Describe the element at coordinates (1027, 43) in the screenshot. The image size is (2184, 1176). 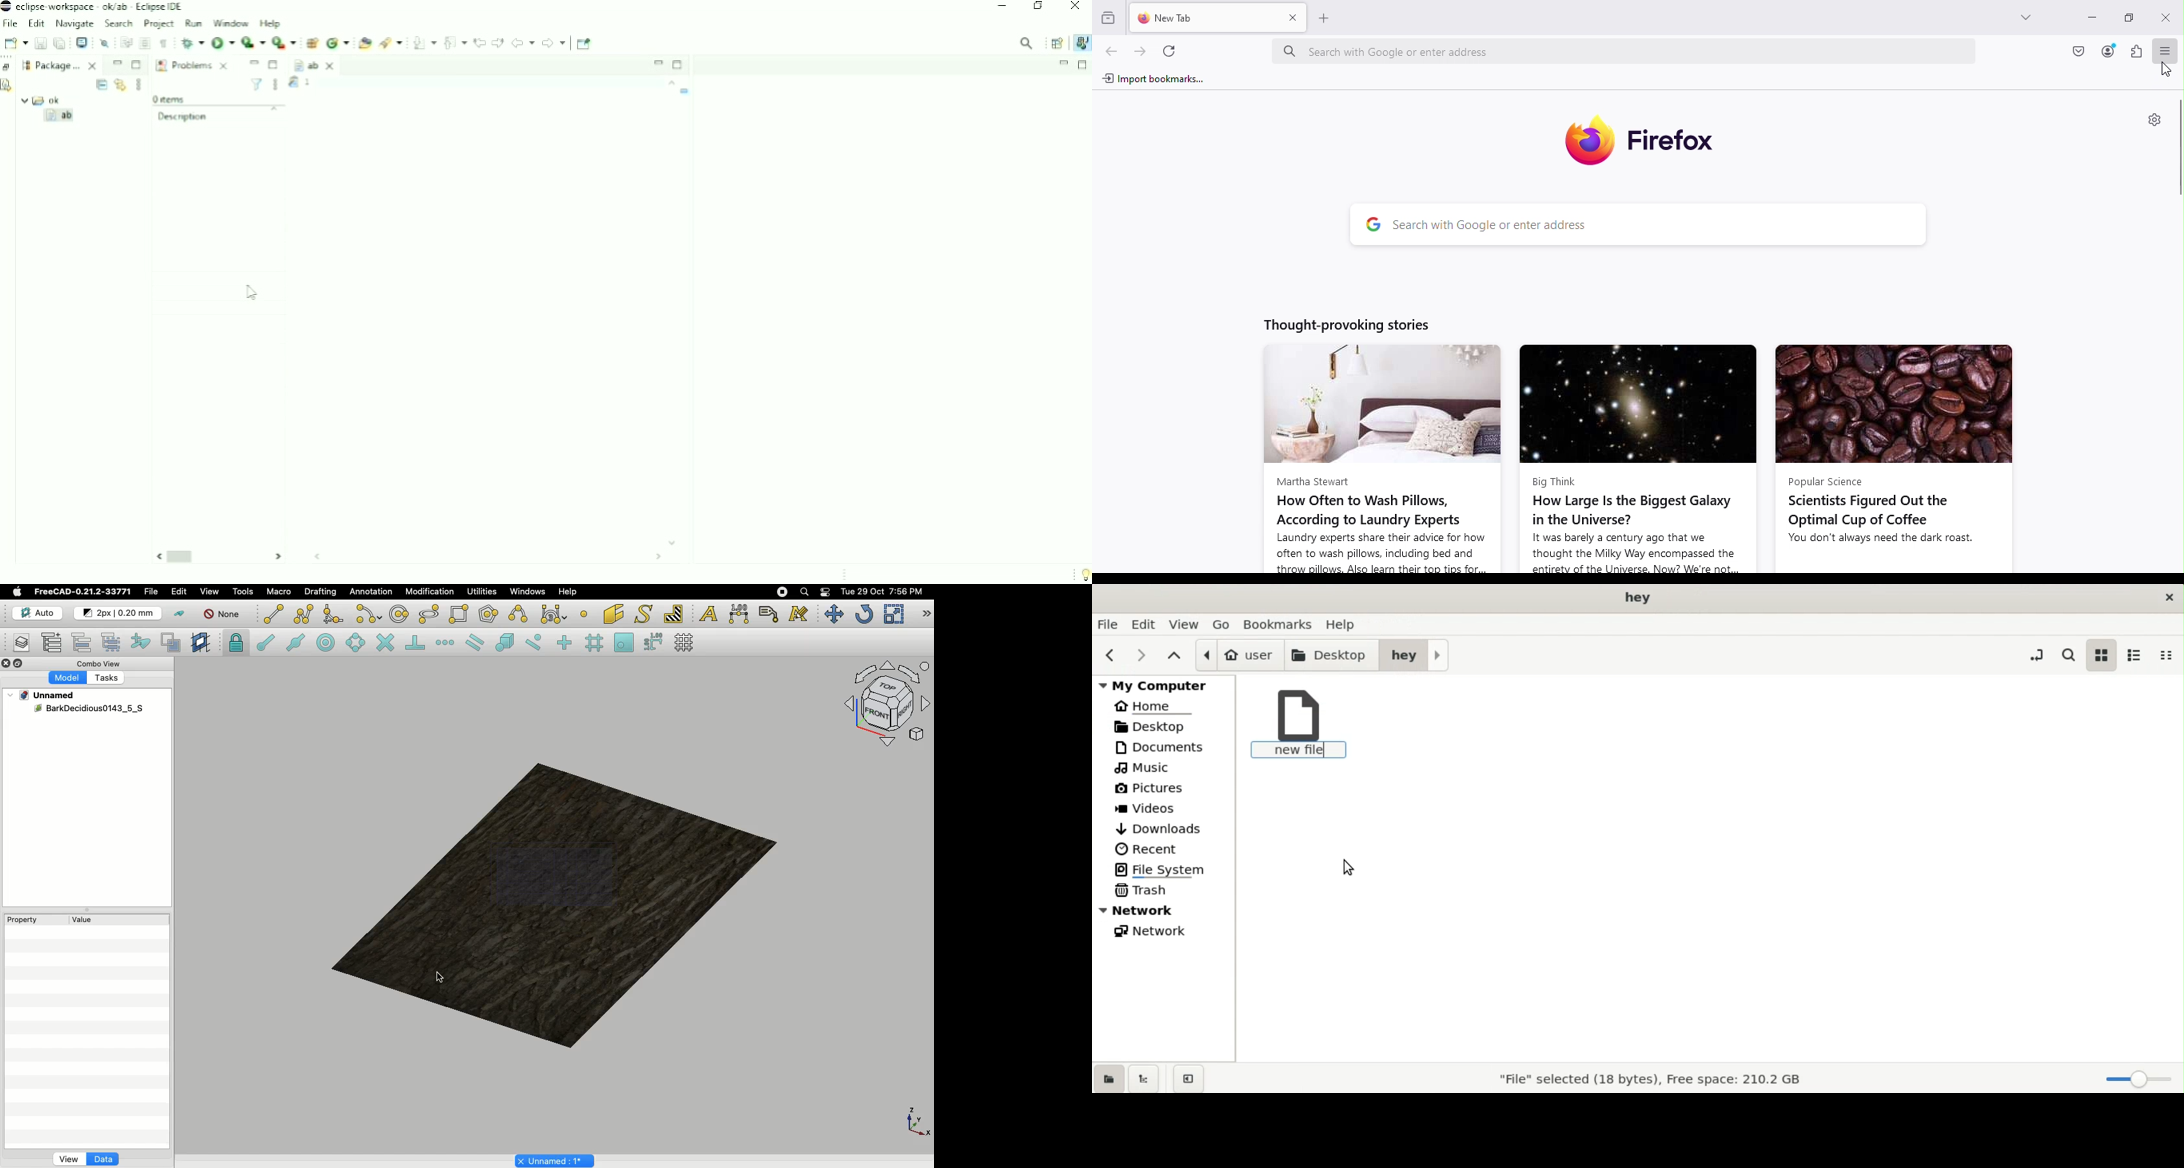
I see `Access commands and other items` at that location.